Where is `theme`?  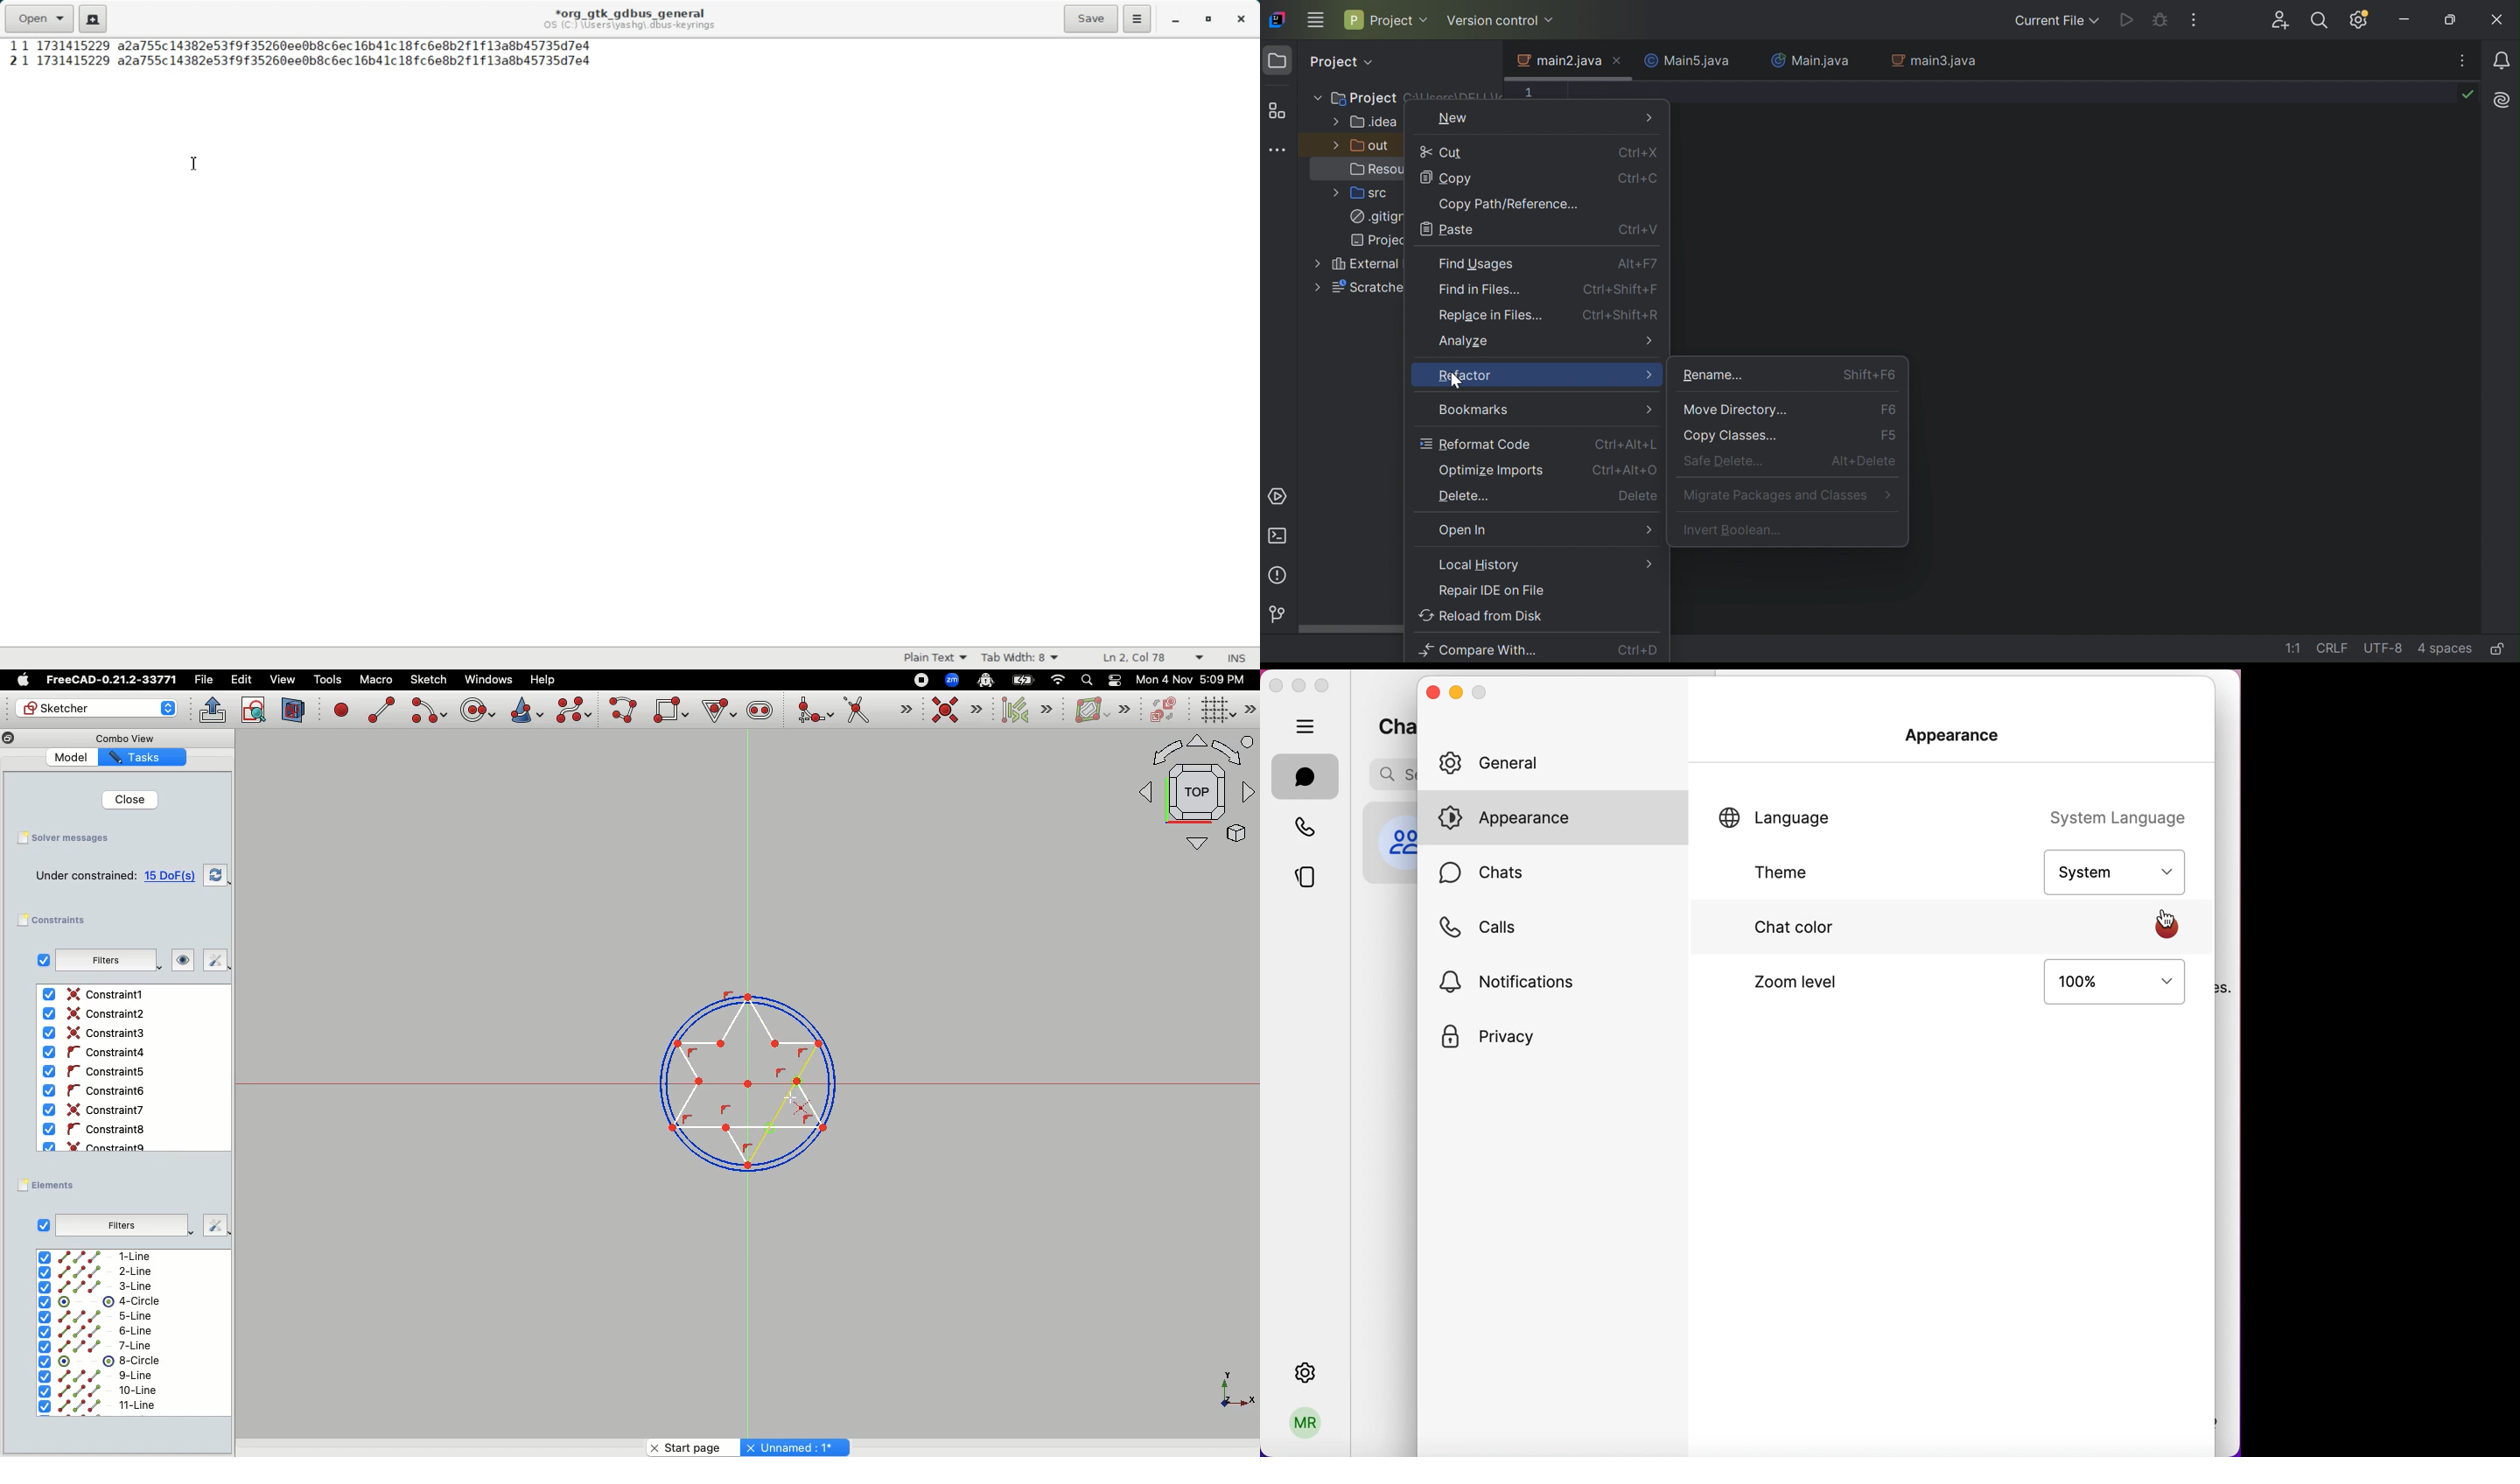
theme is located at coordinates (1805, 874).